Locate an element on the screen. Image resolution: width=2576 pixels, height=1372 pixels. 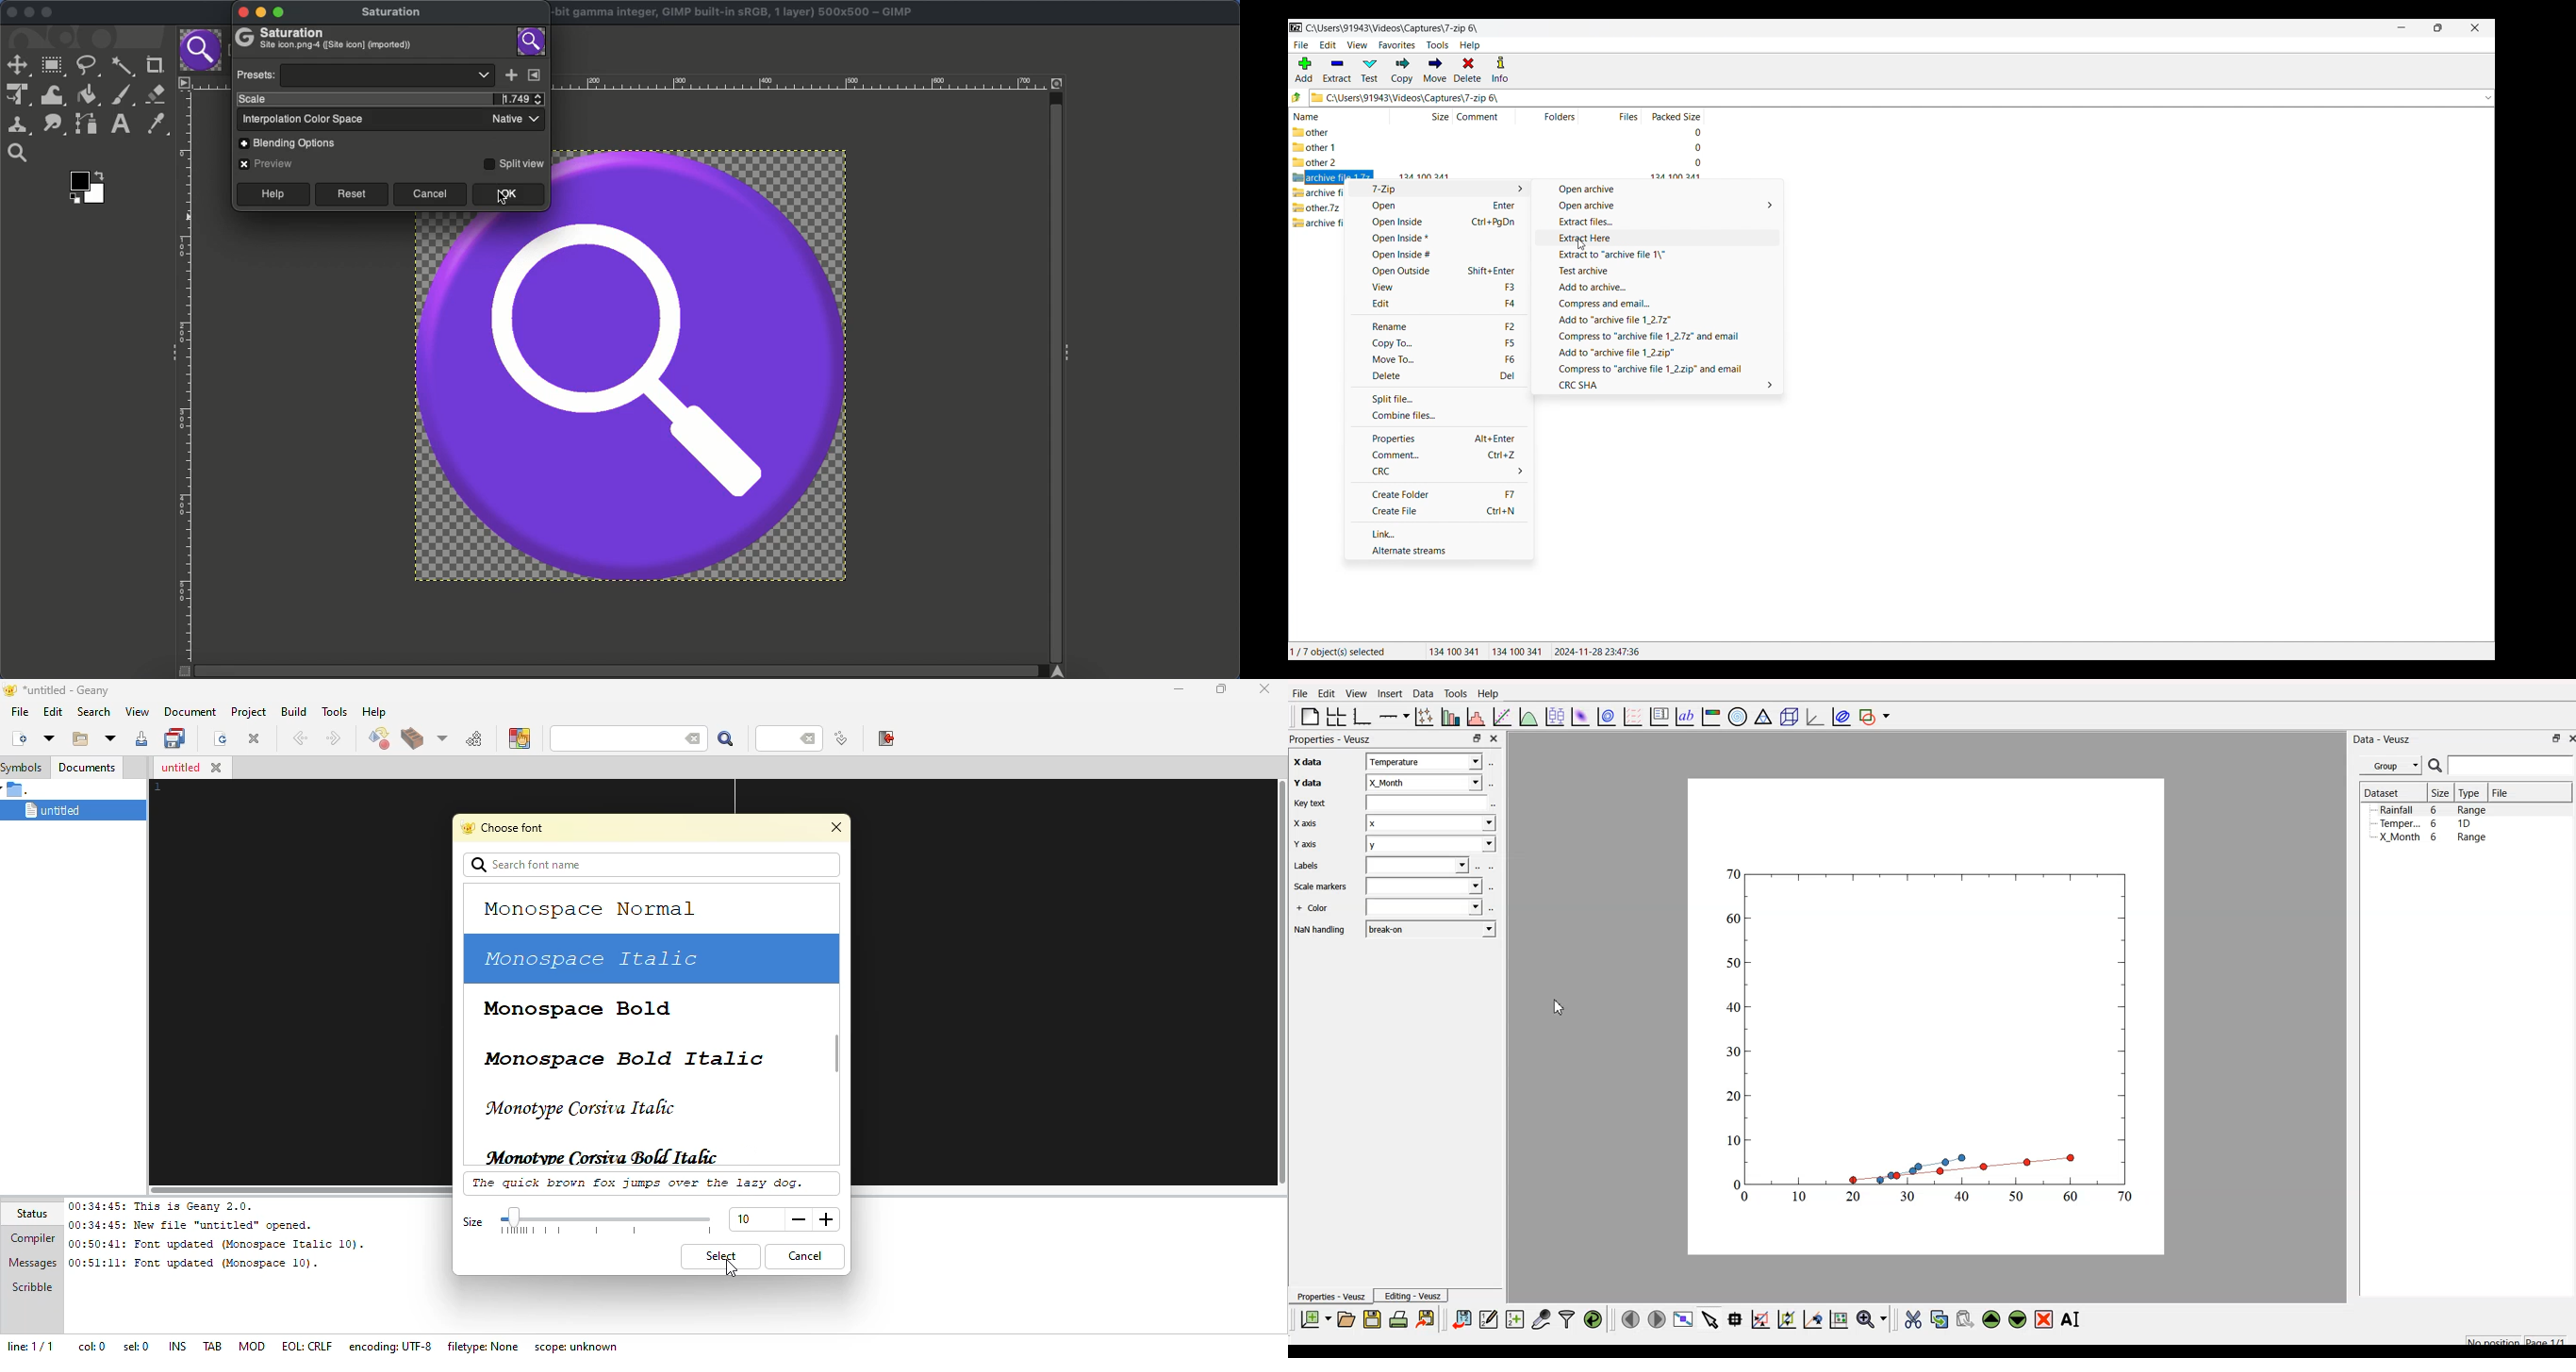
x is located at coordinates (1428, 824).